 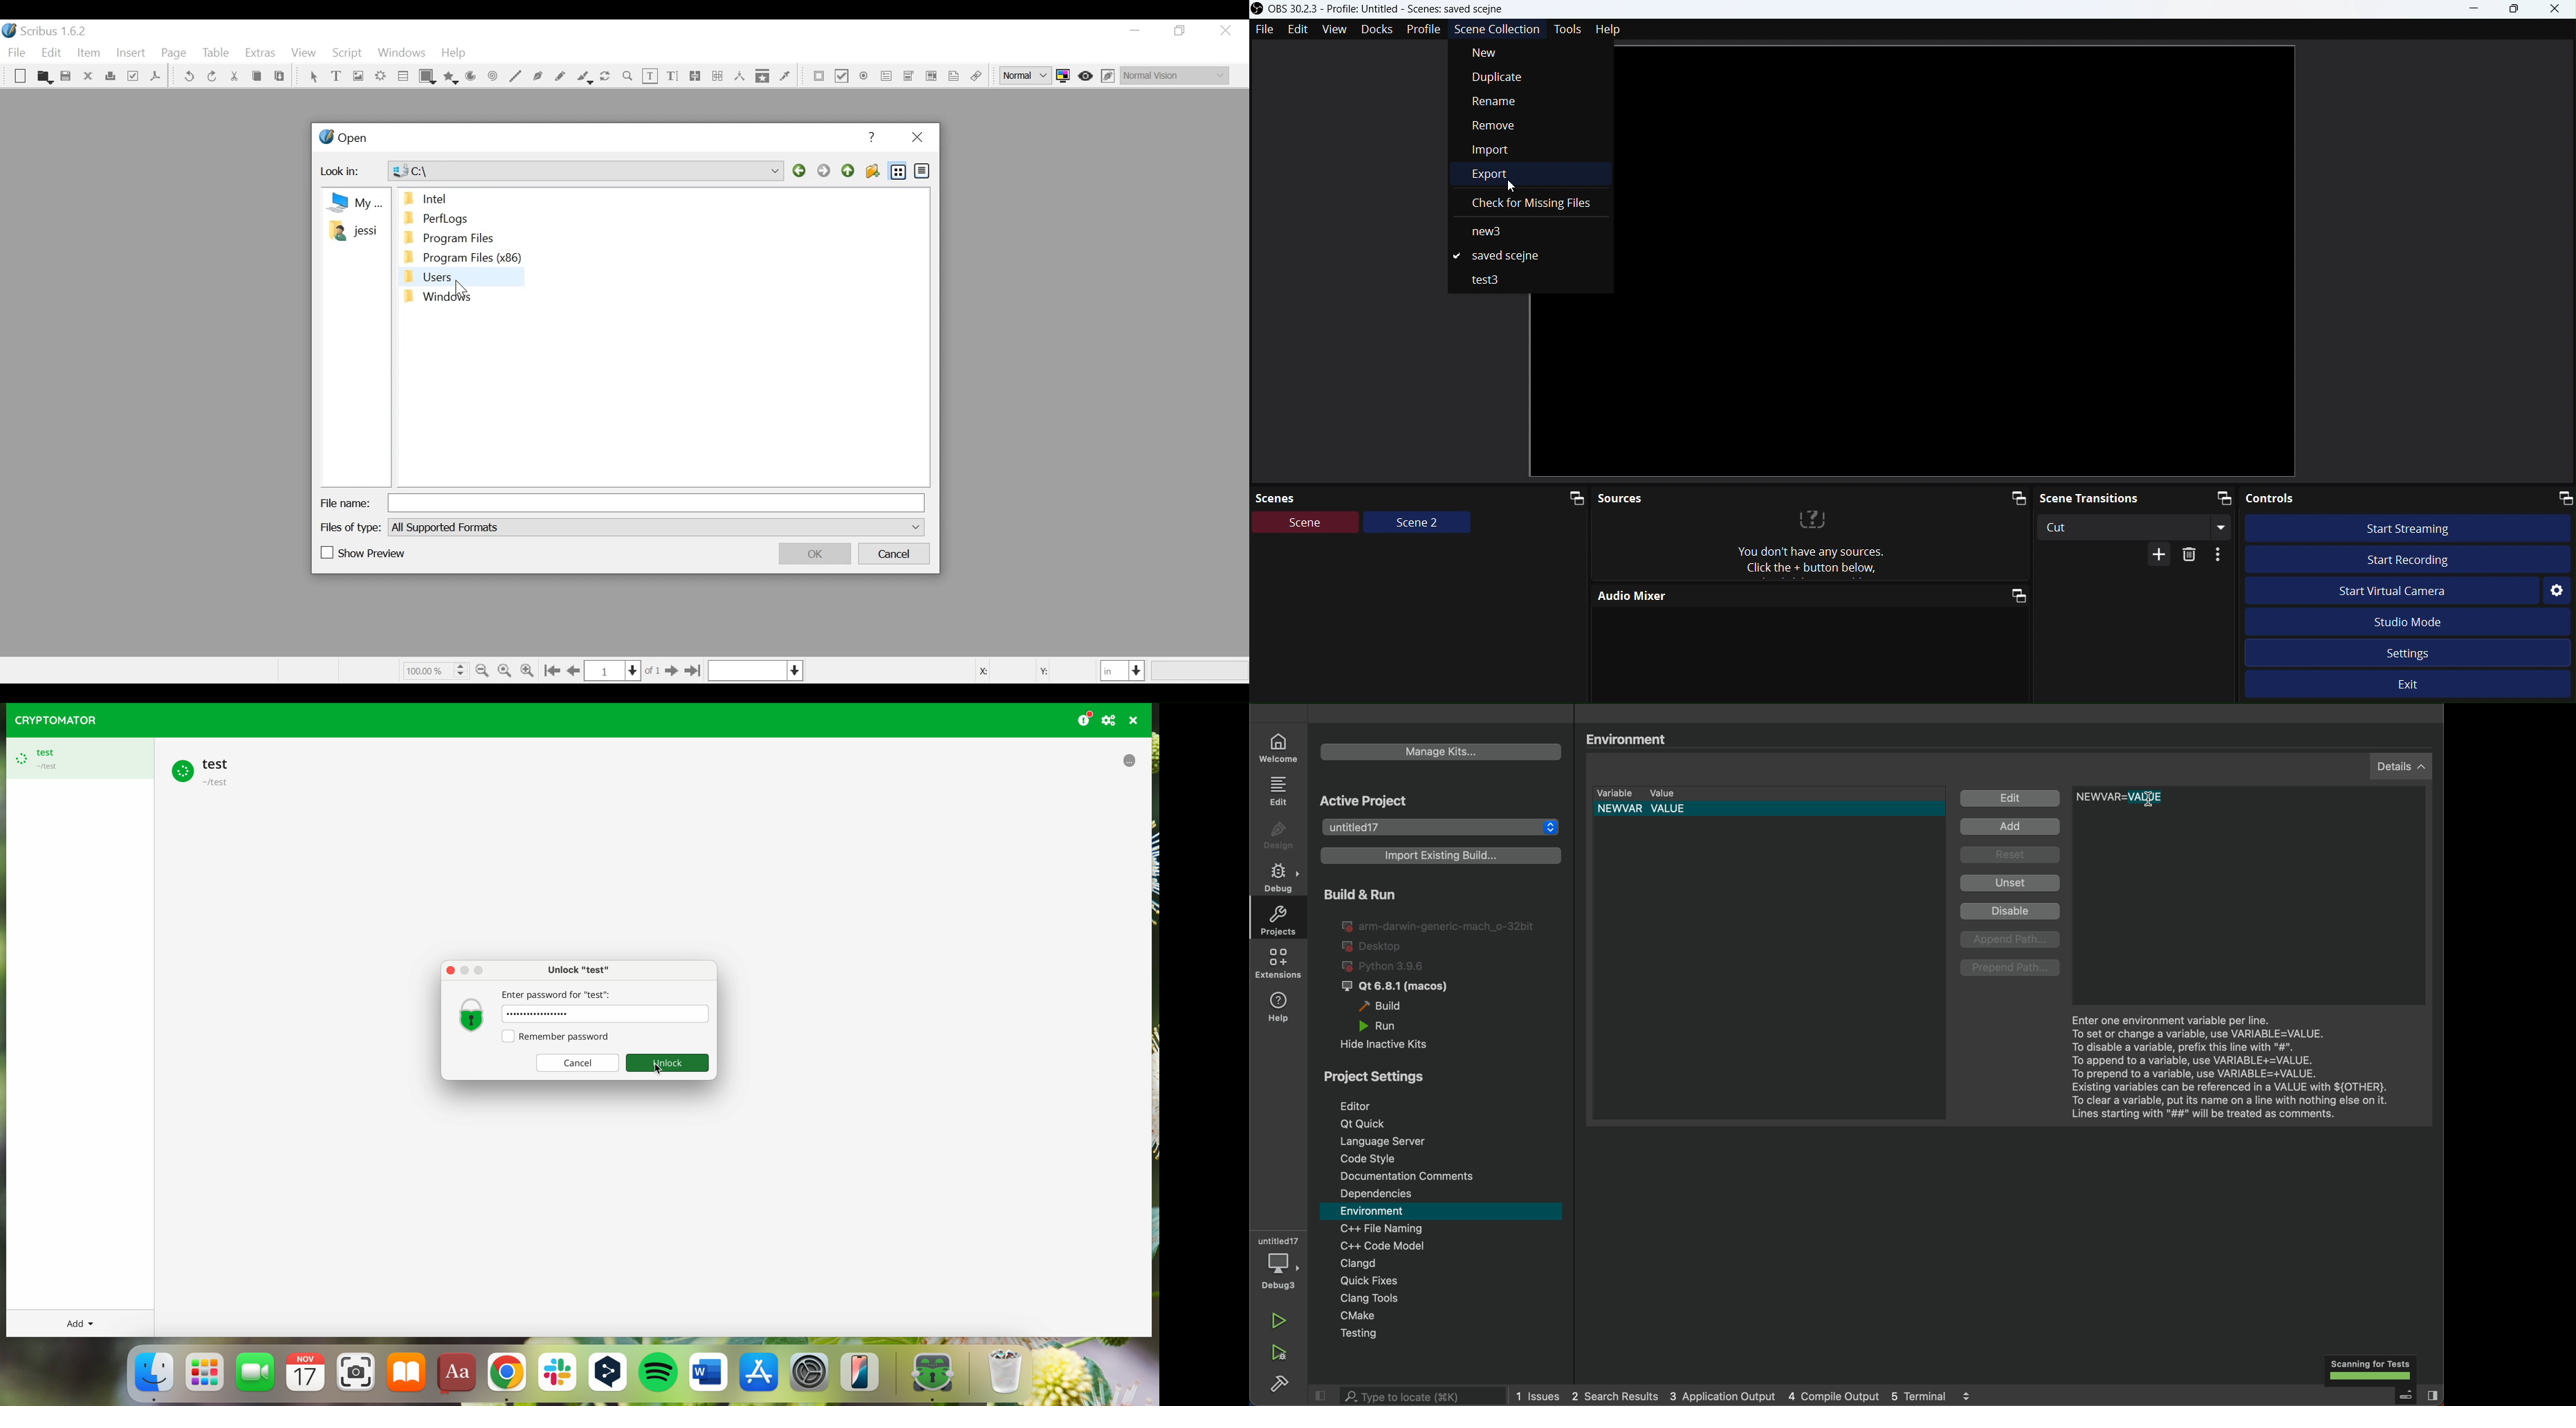 I want to click on Close, so click(x=89, y=76).